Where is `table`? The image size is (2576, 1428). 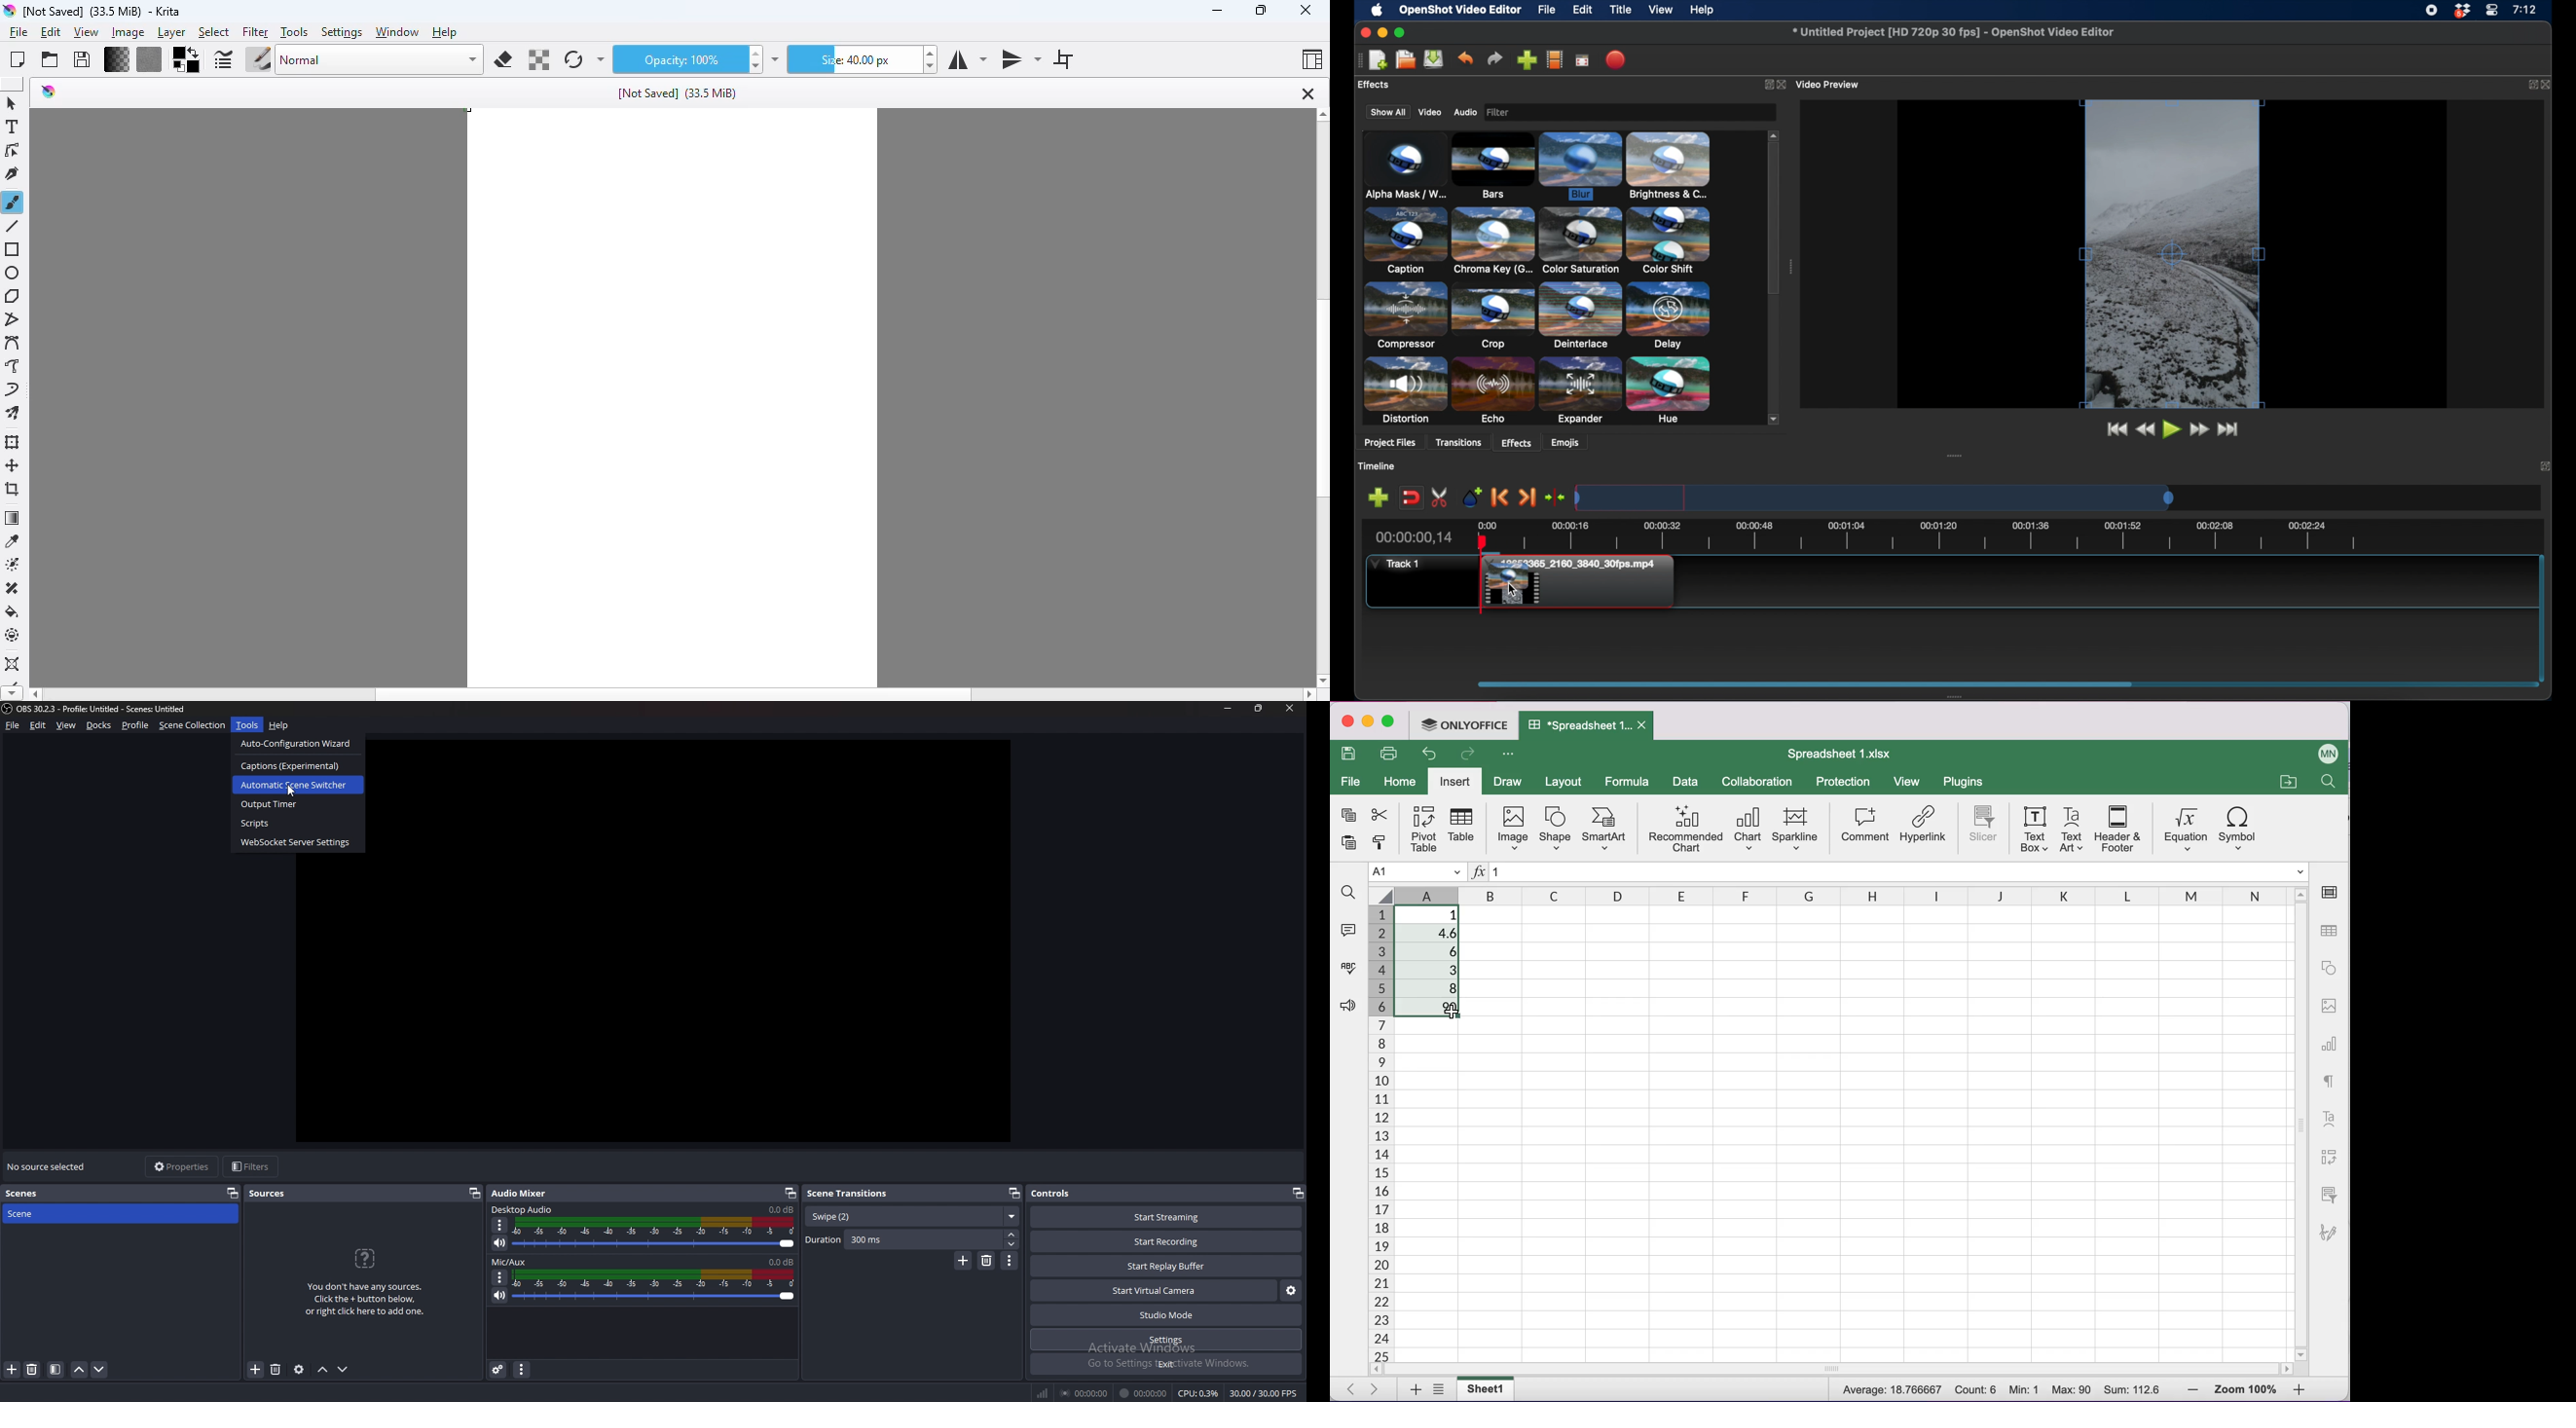
table is located at coordinates (2328, 931).